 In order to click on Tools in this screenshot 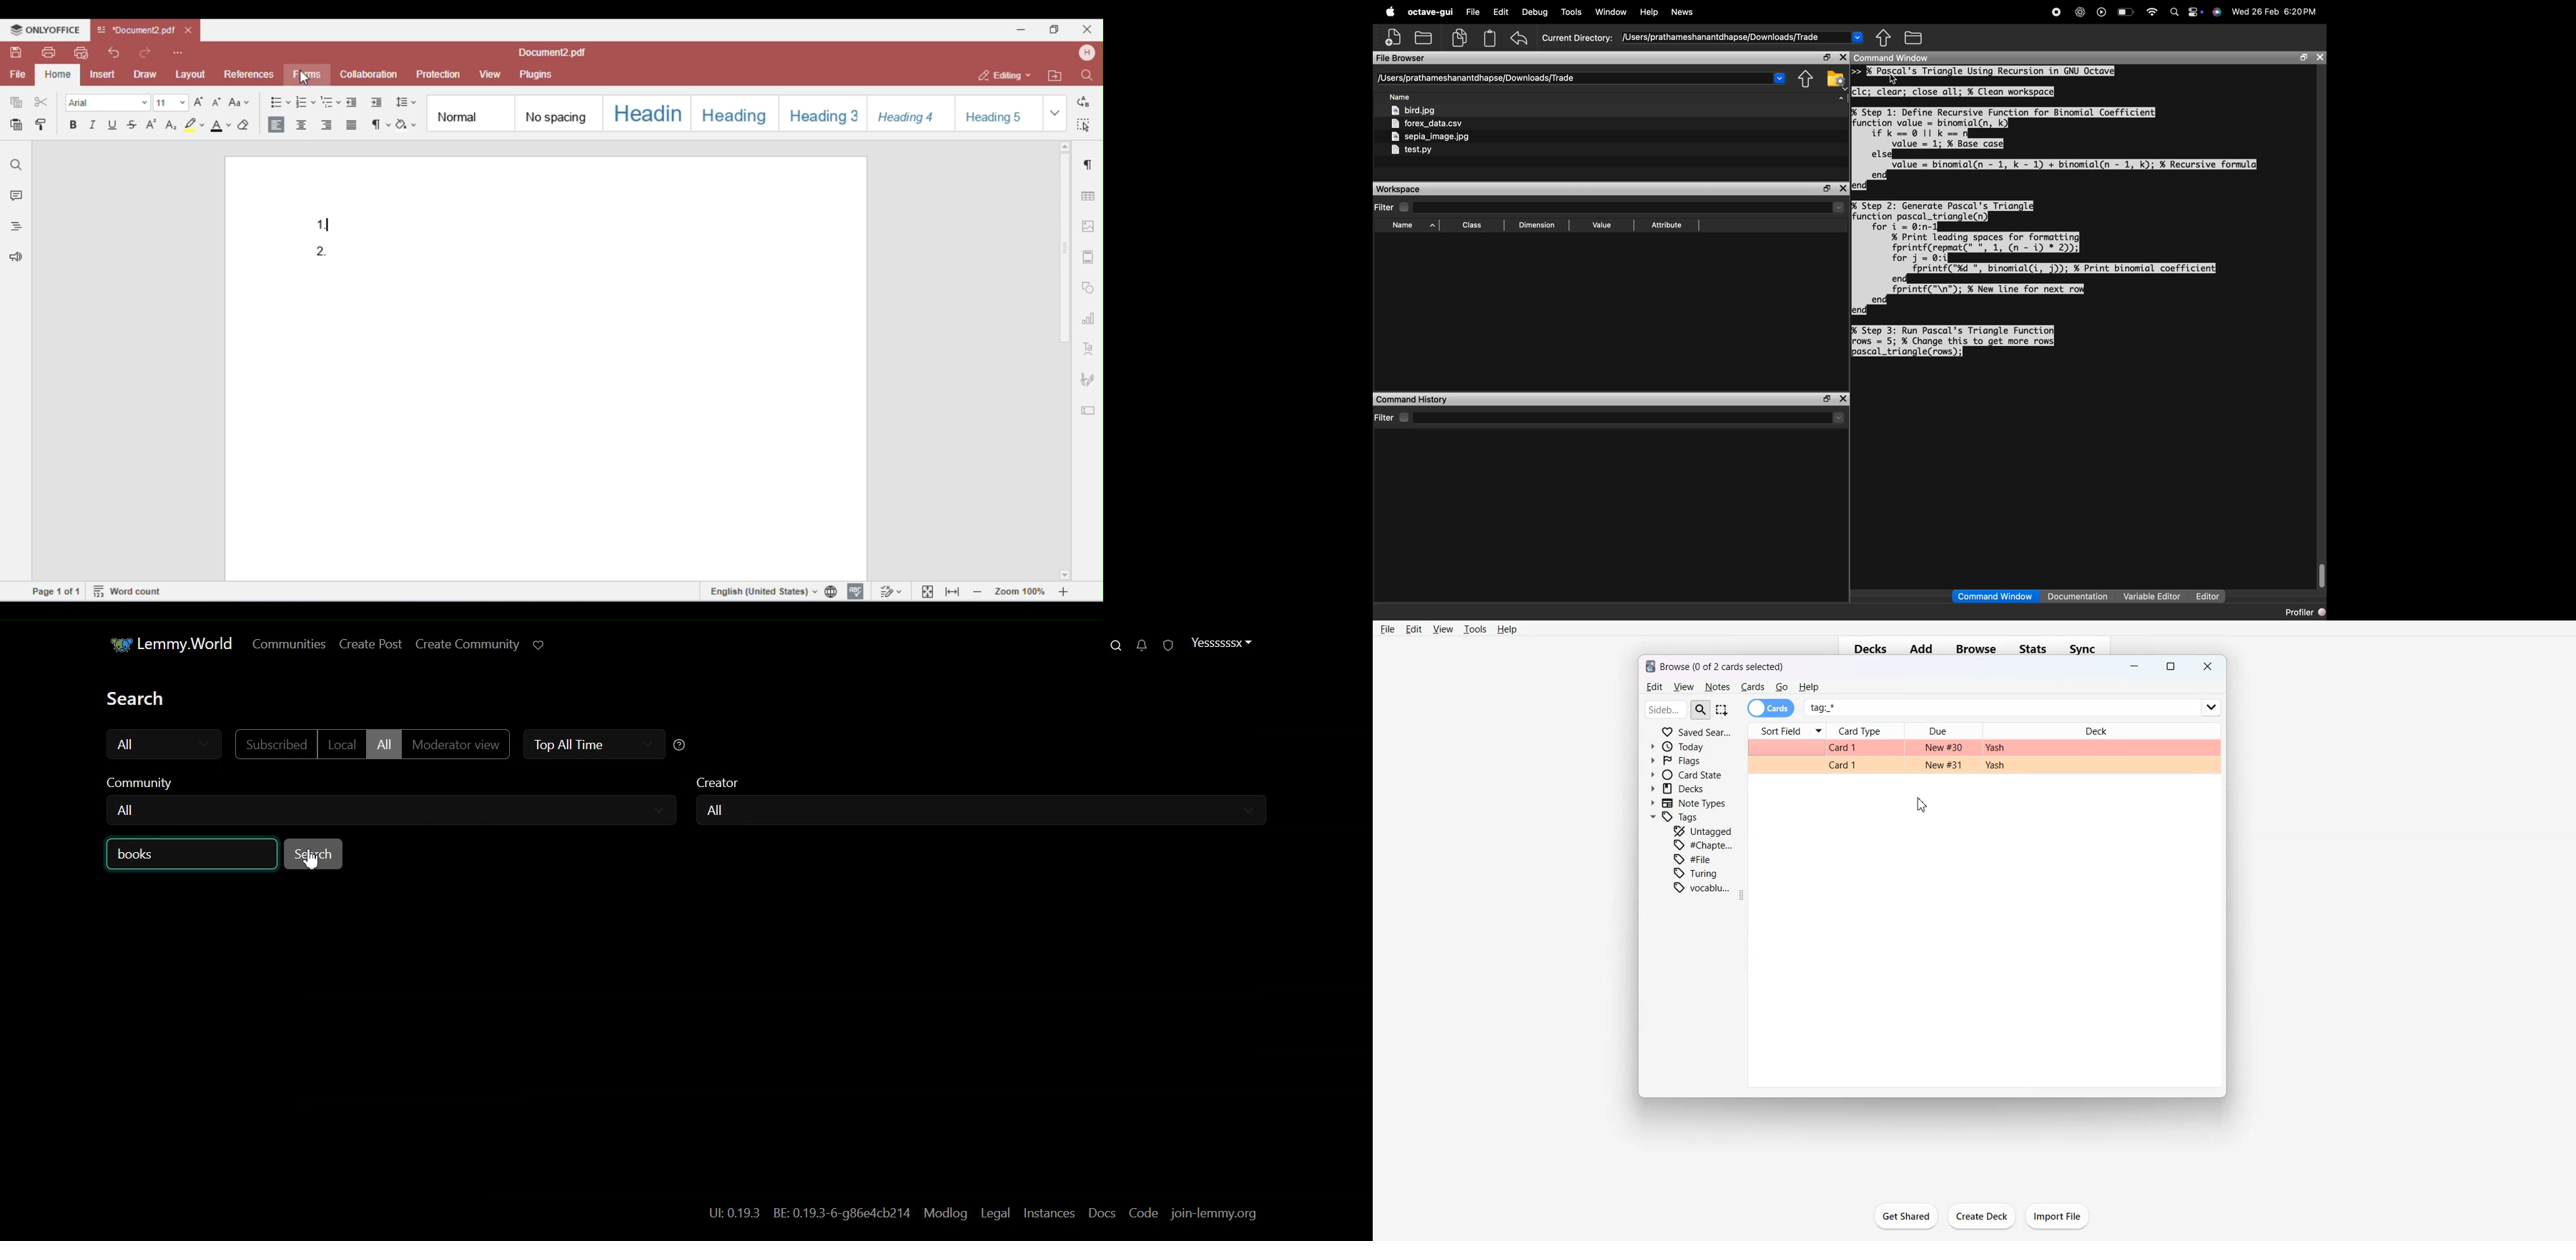, I will do `click(1475, 629)`.